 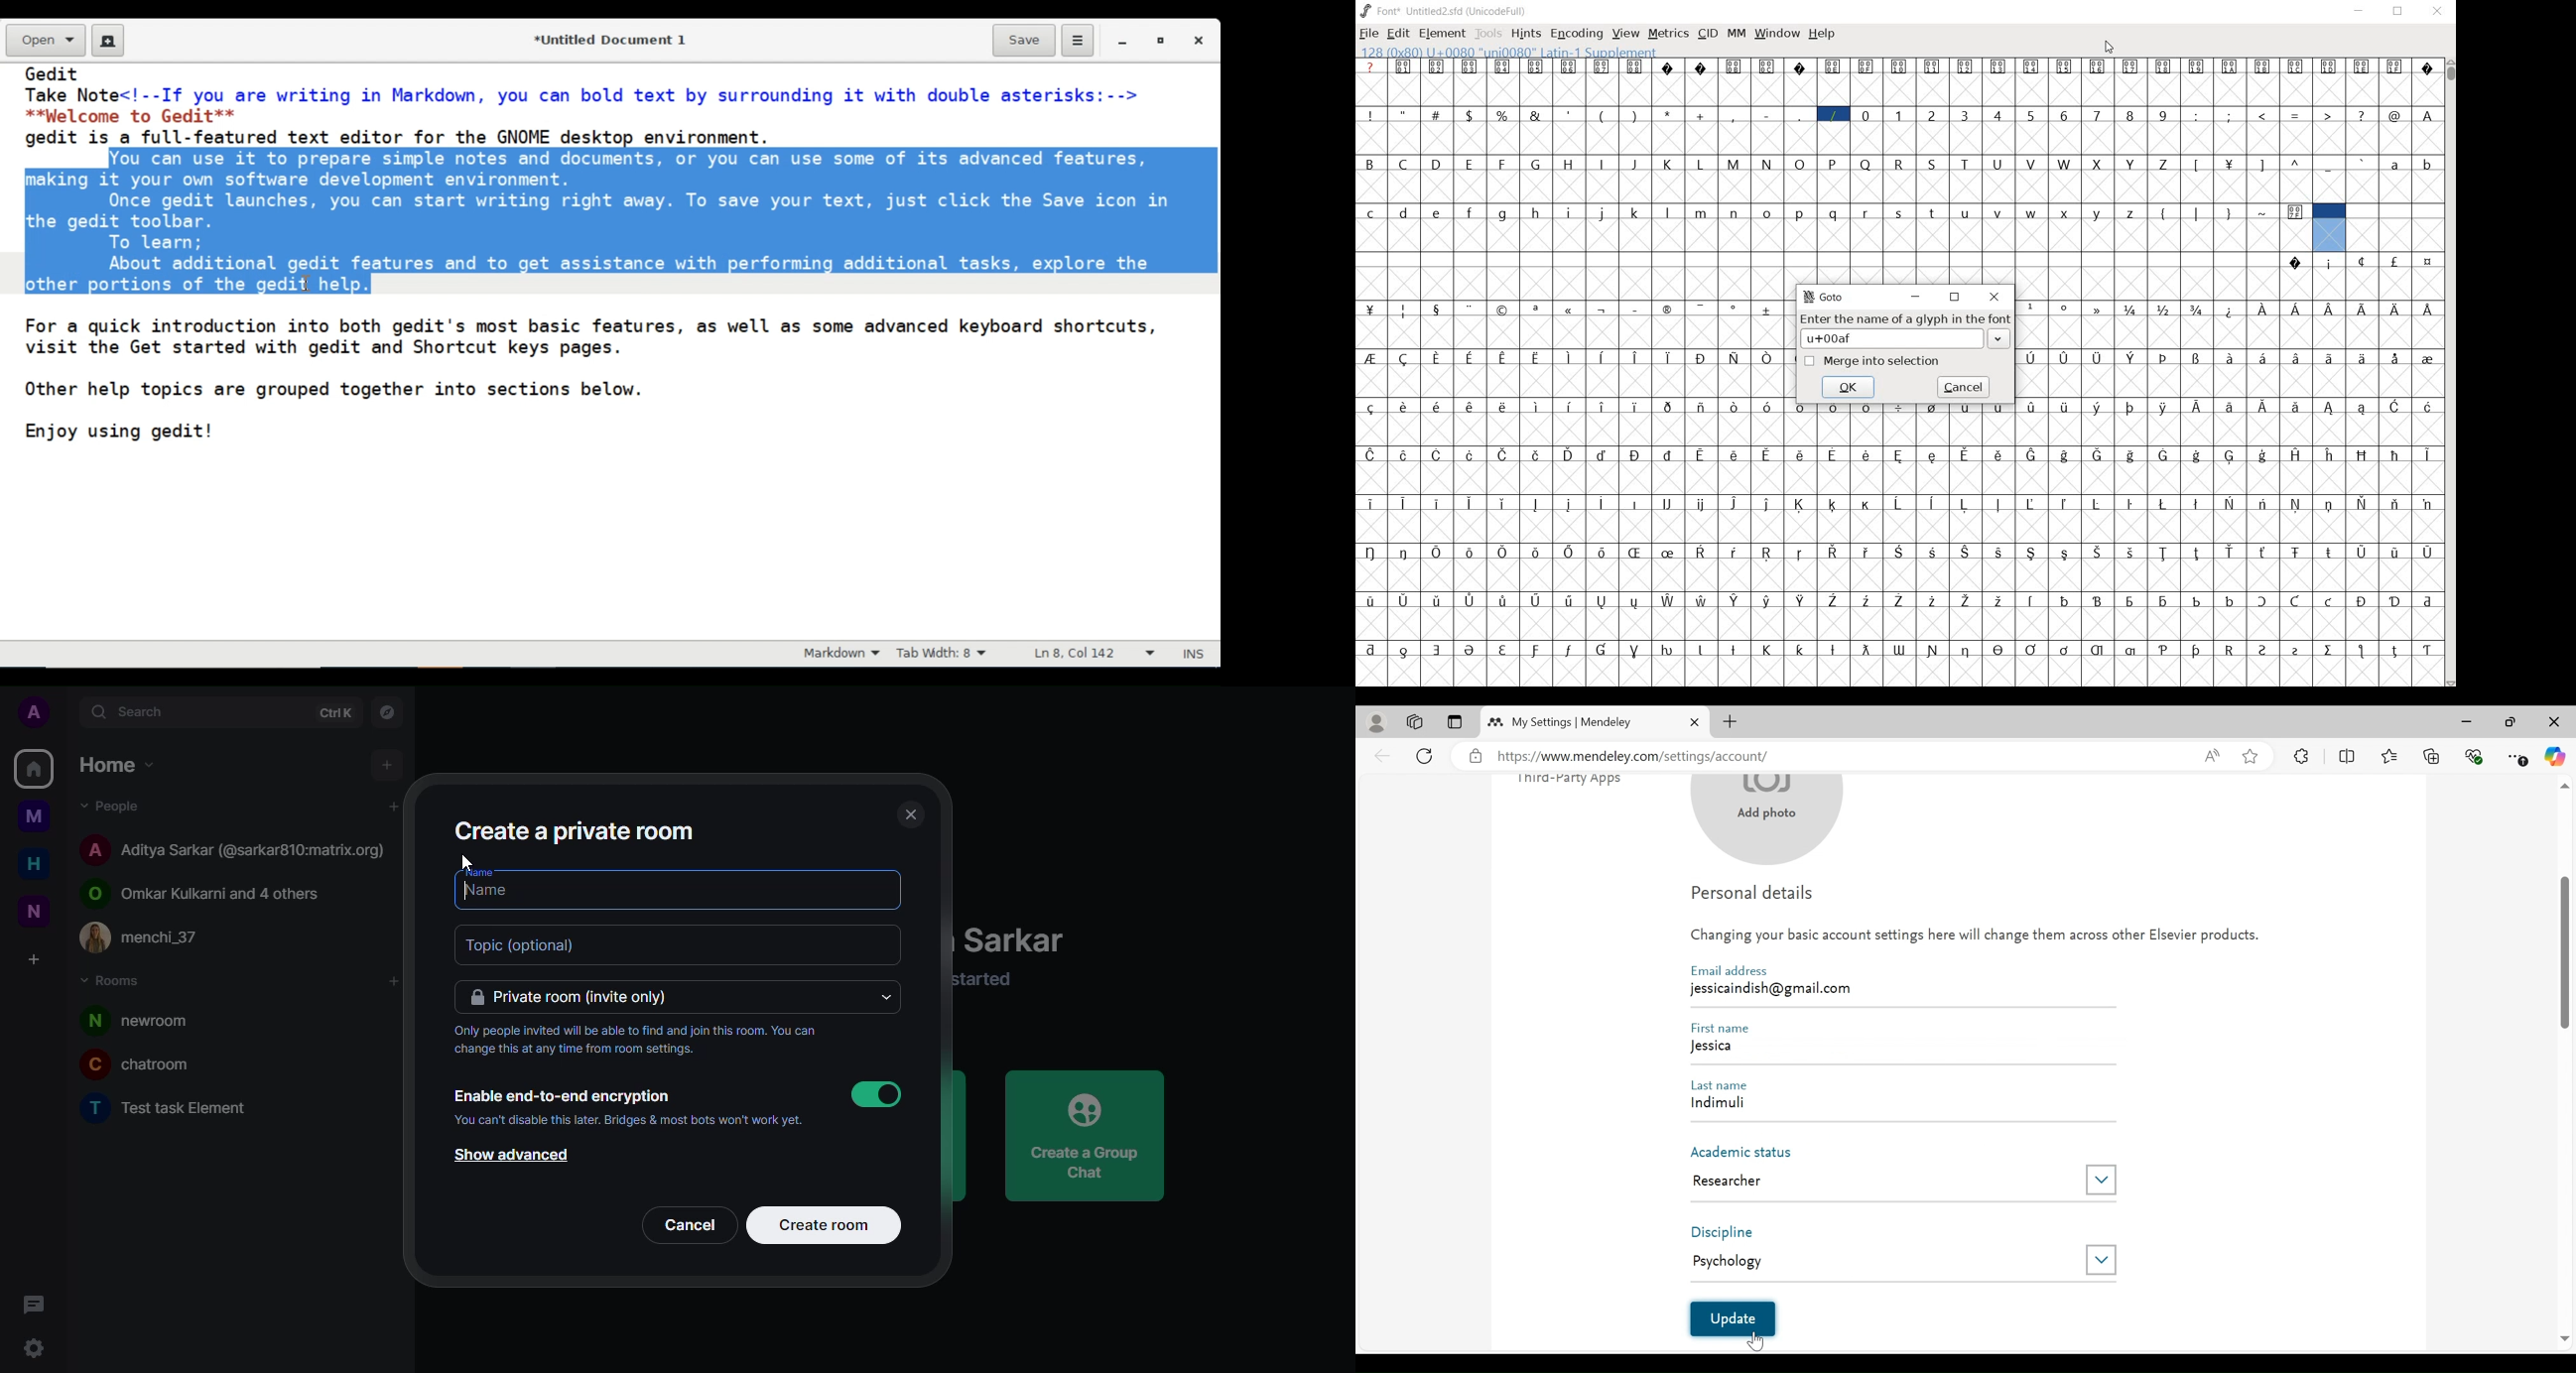 What do you see at coordinates (1538, 357) in the screenshot?
I see `Symbol` at bounding box center [1538, 357].